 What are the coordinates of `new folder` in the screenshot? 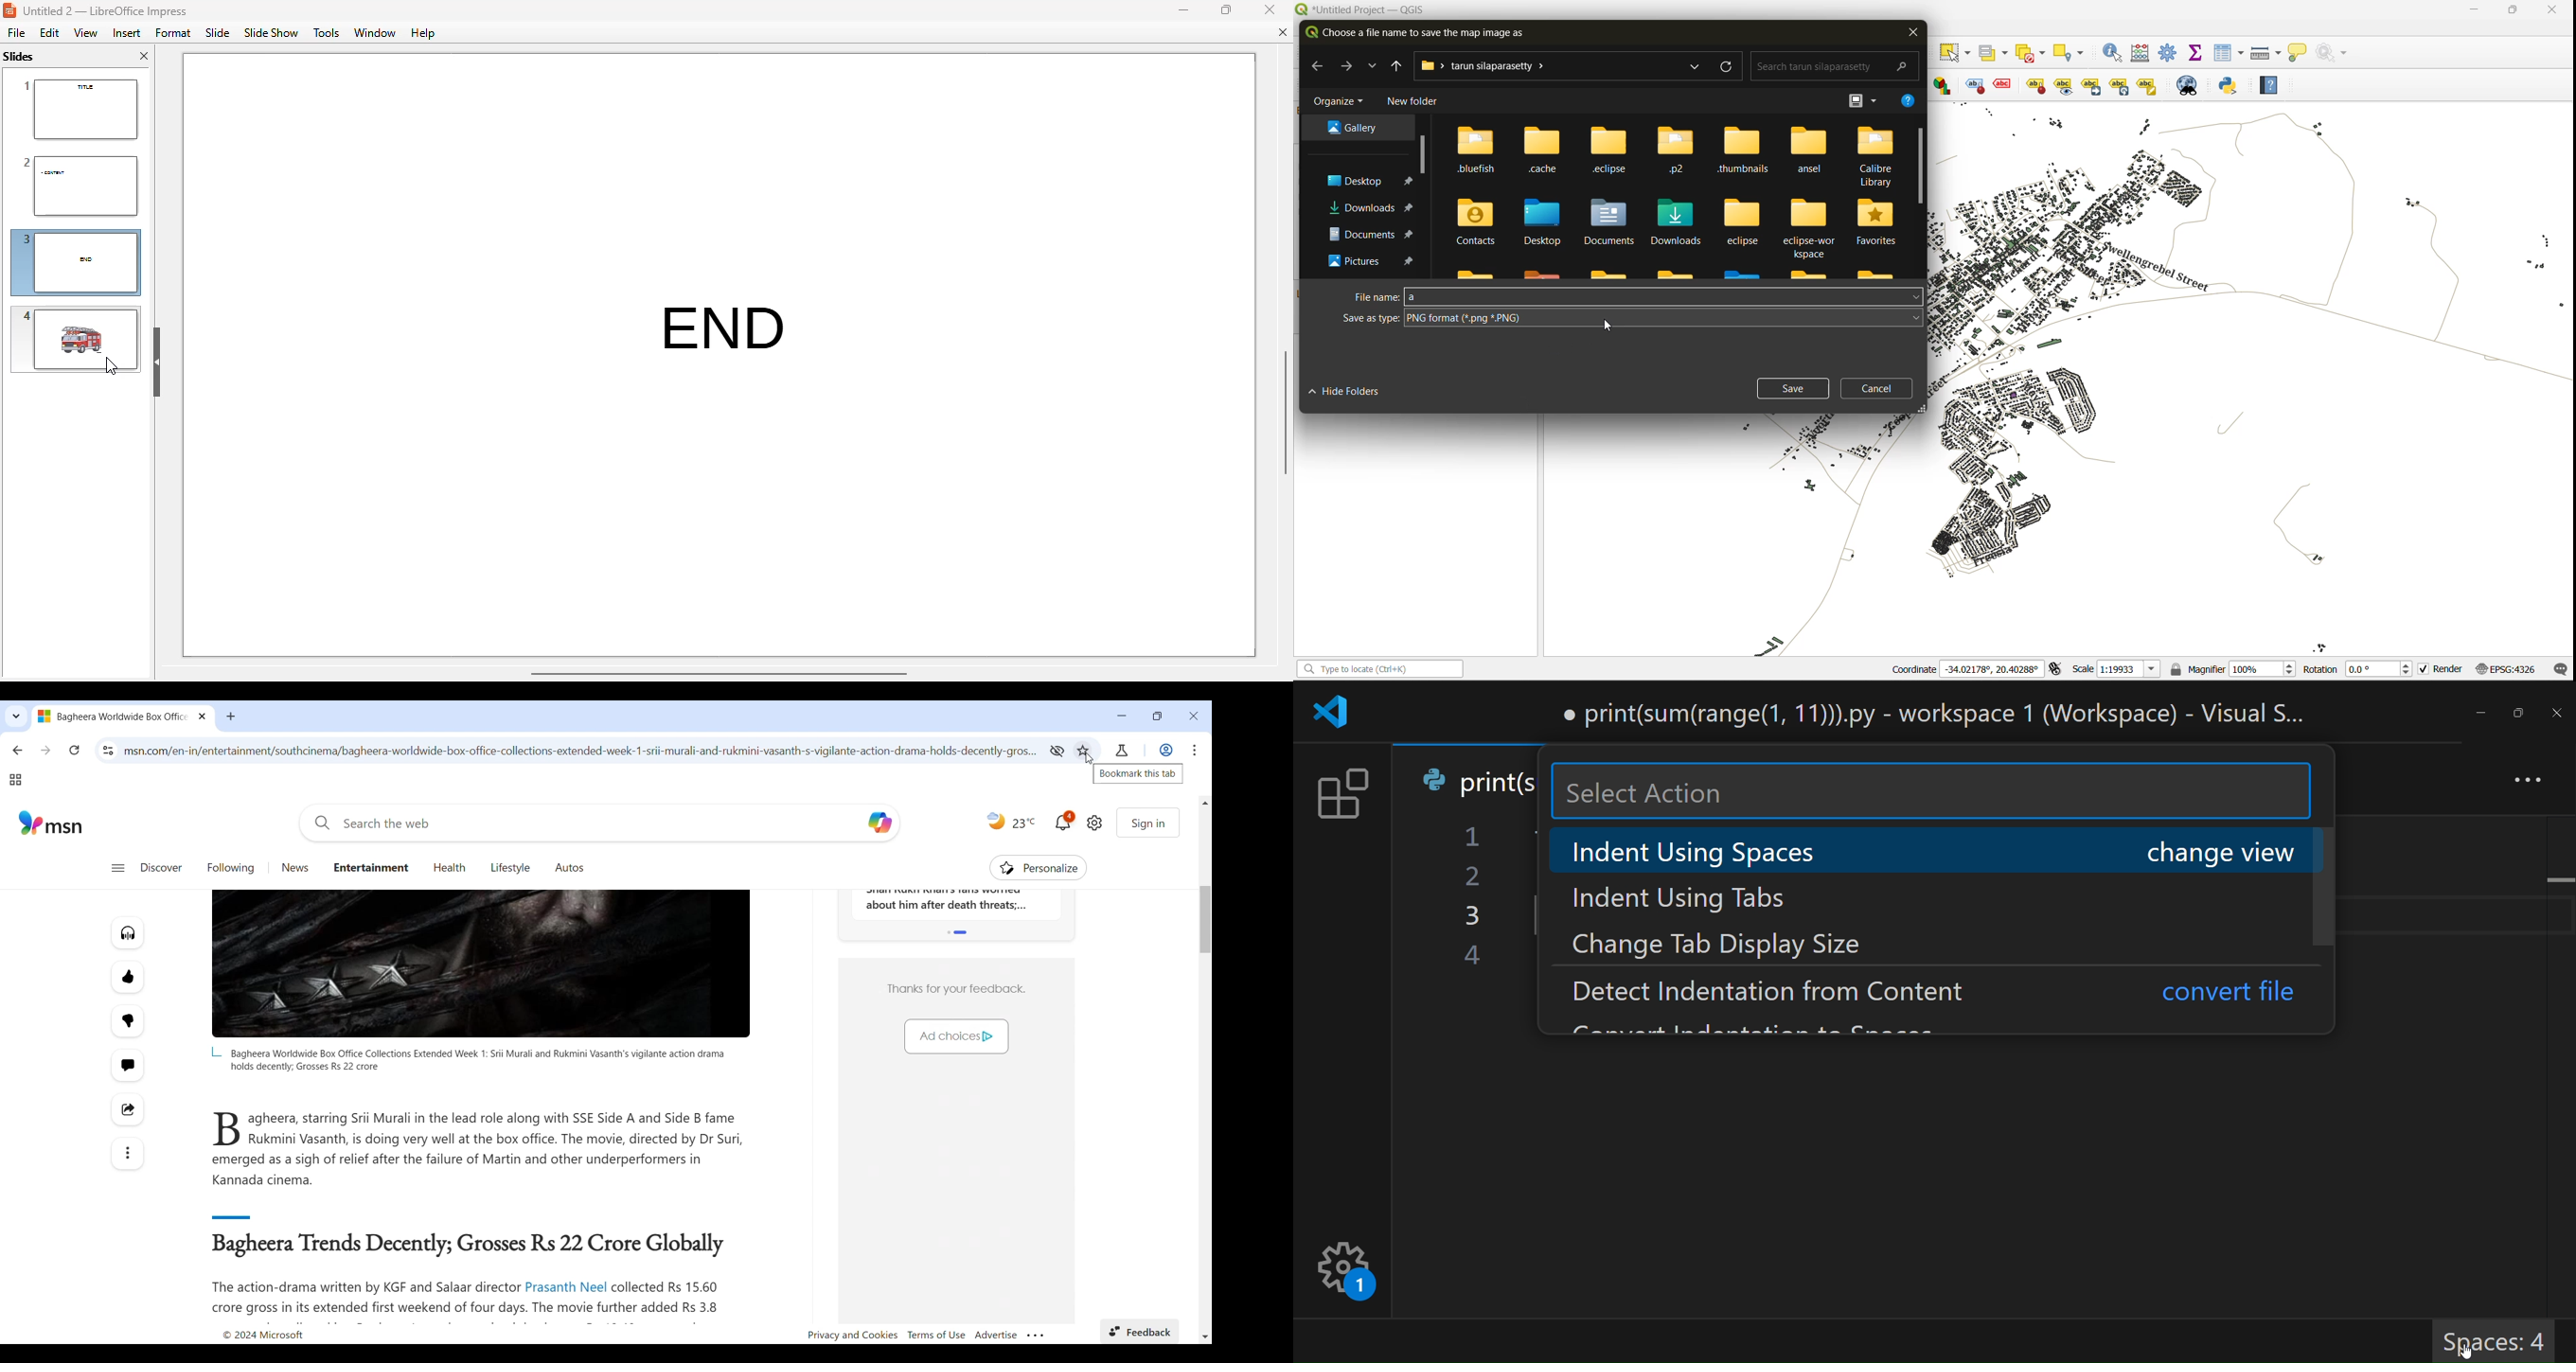 It's located at (1411, 102).